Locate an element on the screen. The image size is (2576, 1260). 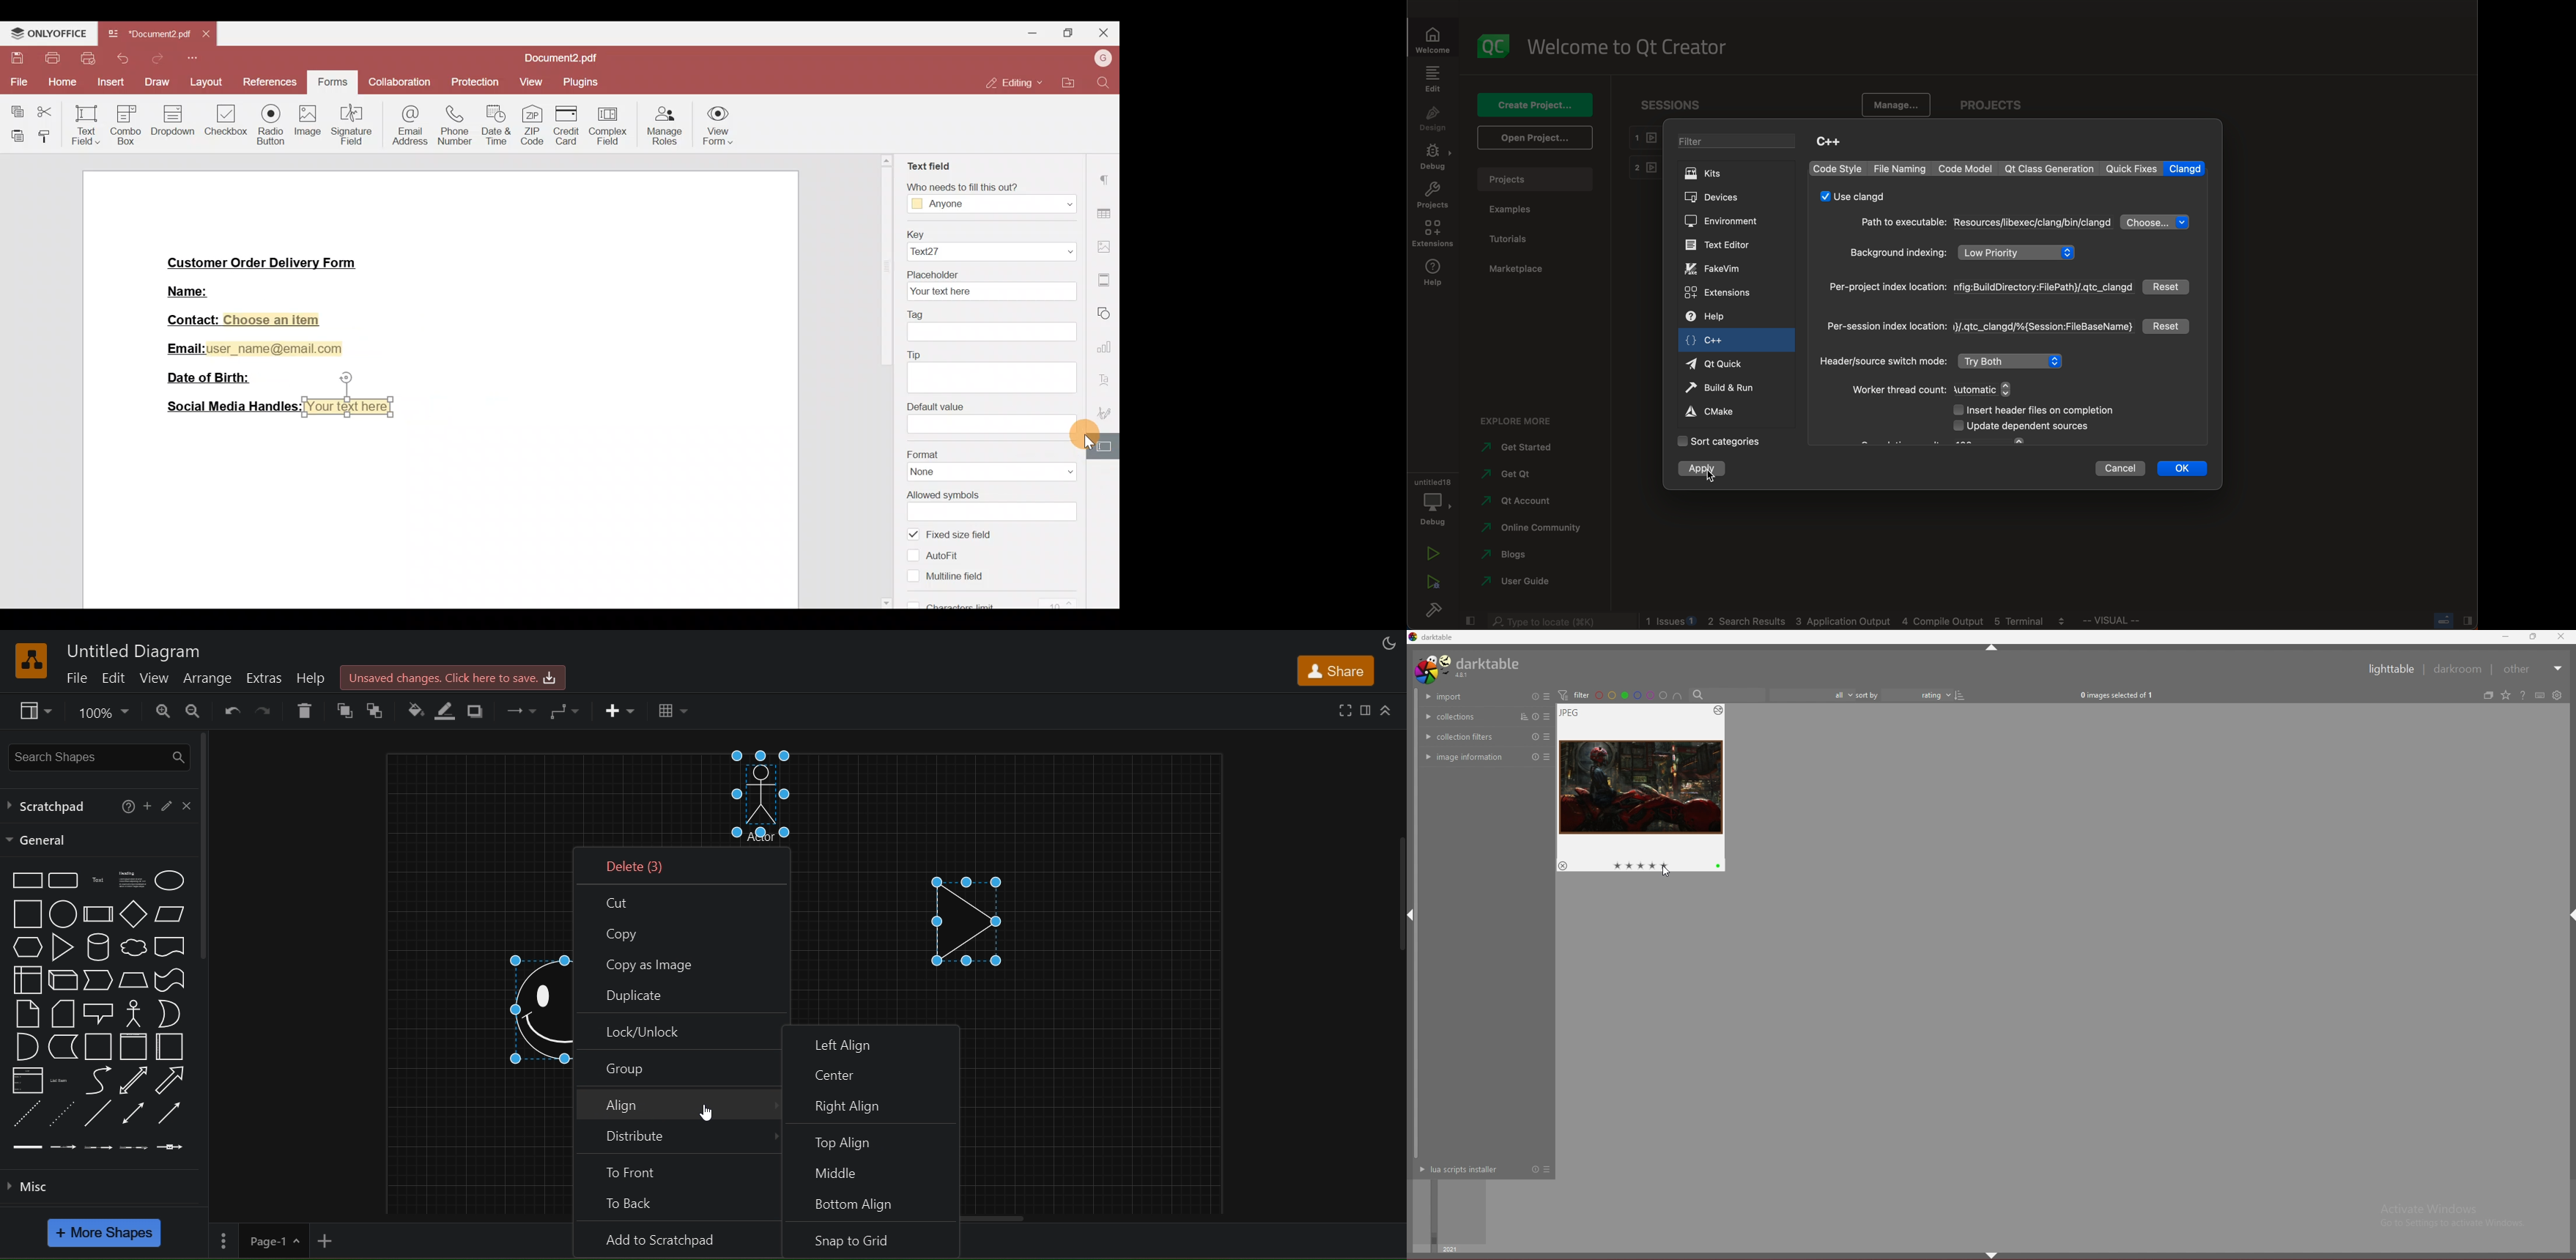
presets is located at coordinates (1549, 717).